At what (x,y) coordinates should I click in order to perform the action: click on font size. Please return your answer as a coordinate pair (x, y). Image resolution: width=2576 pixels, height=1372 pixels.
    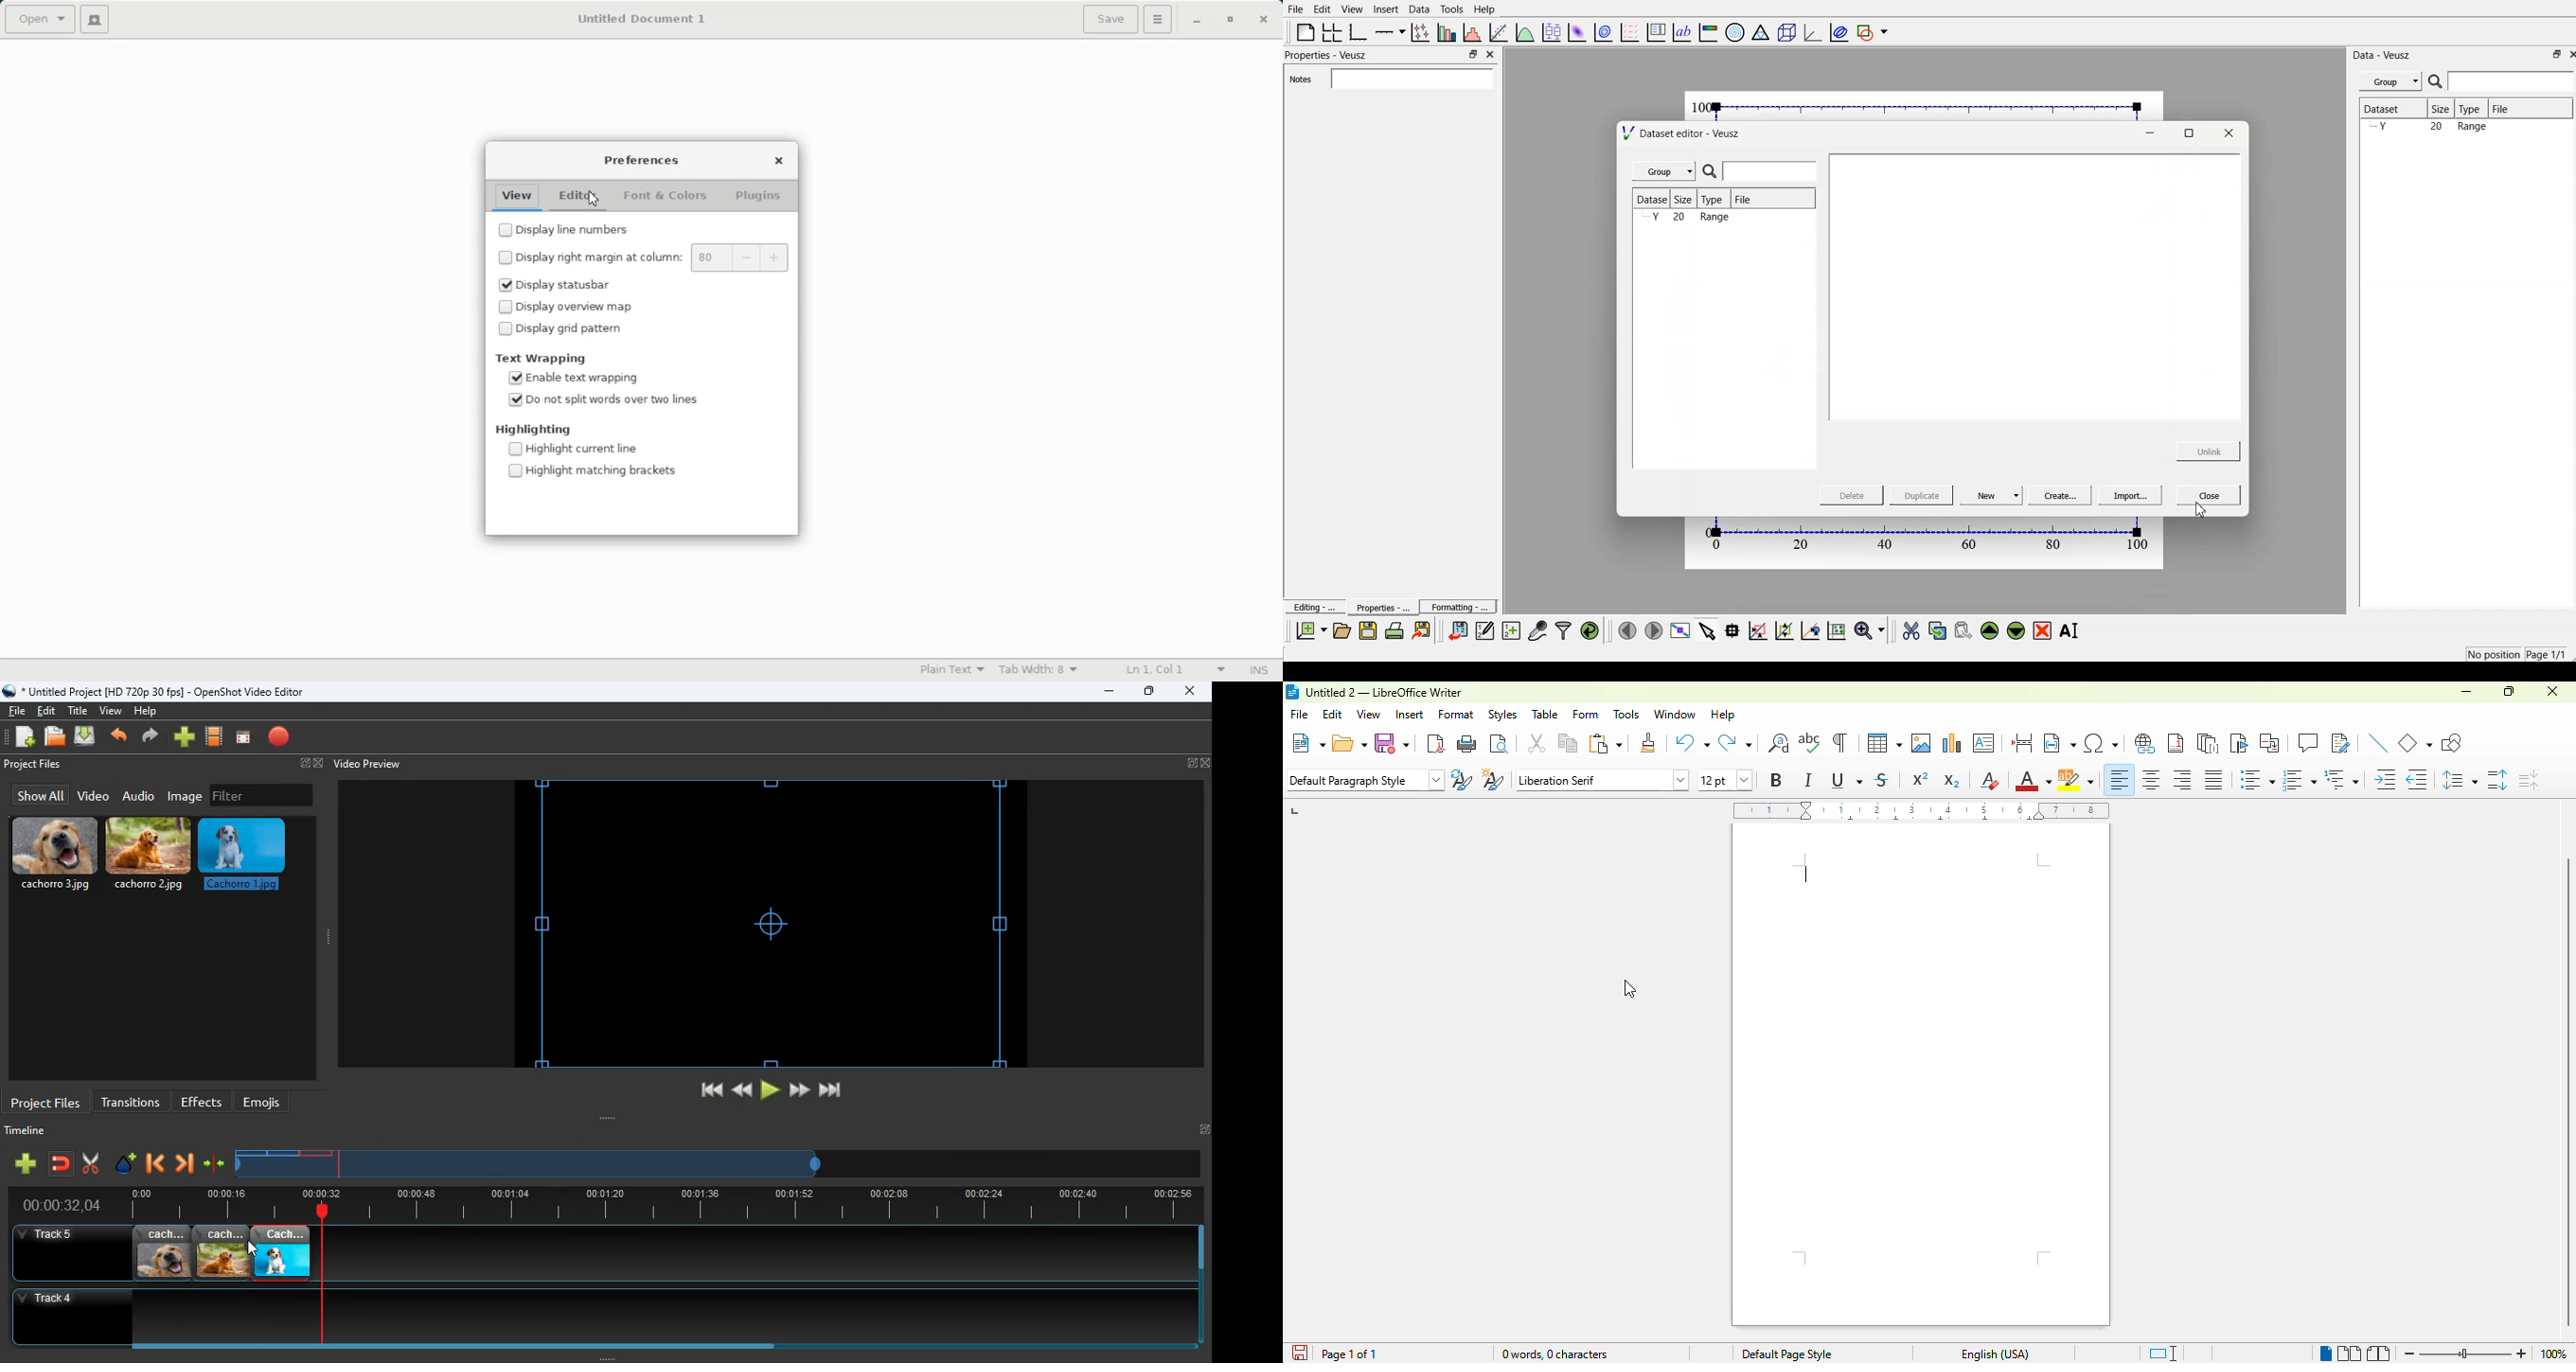
    Looking at the image, I should click on (1725, 780).